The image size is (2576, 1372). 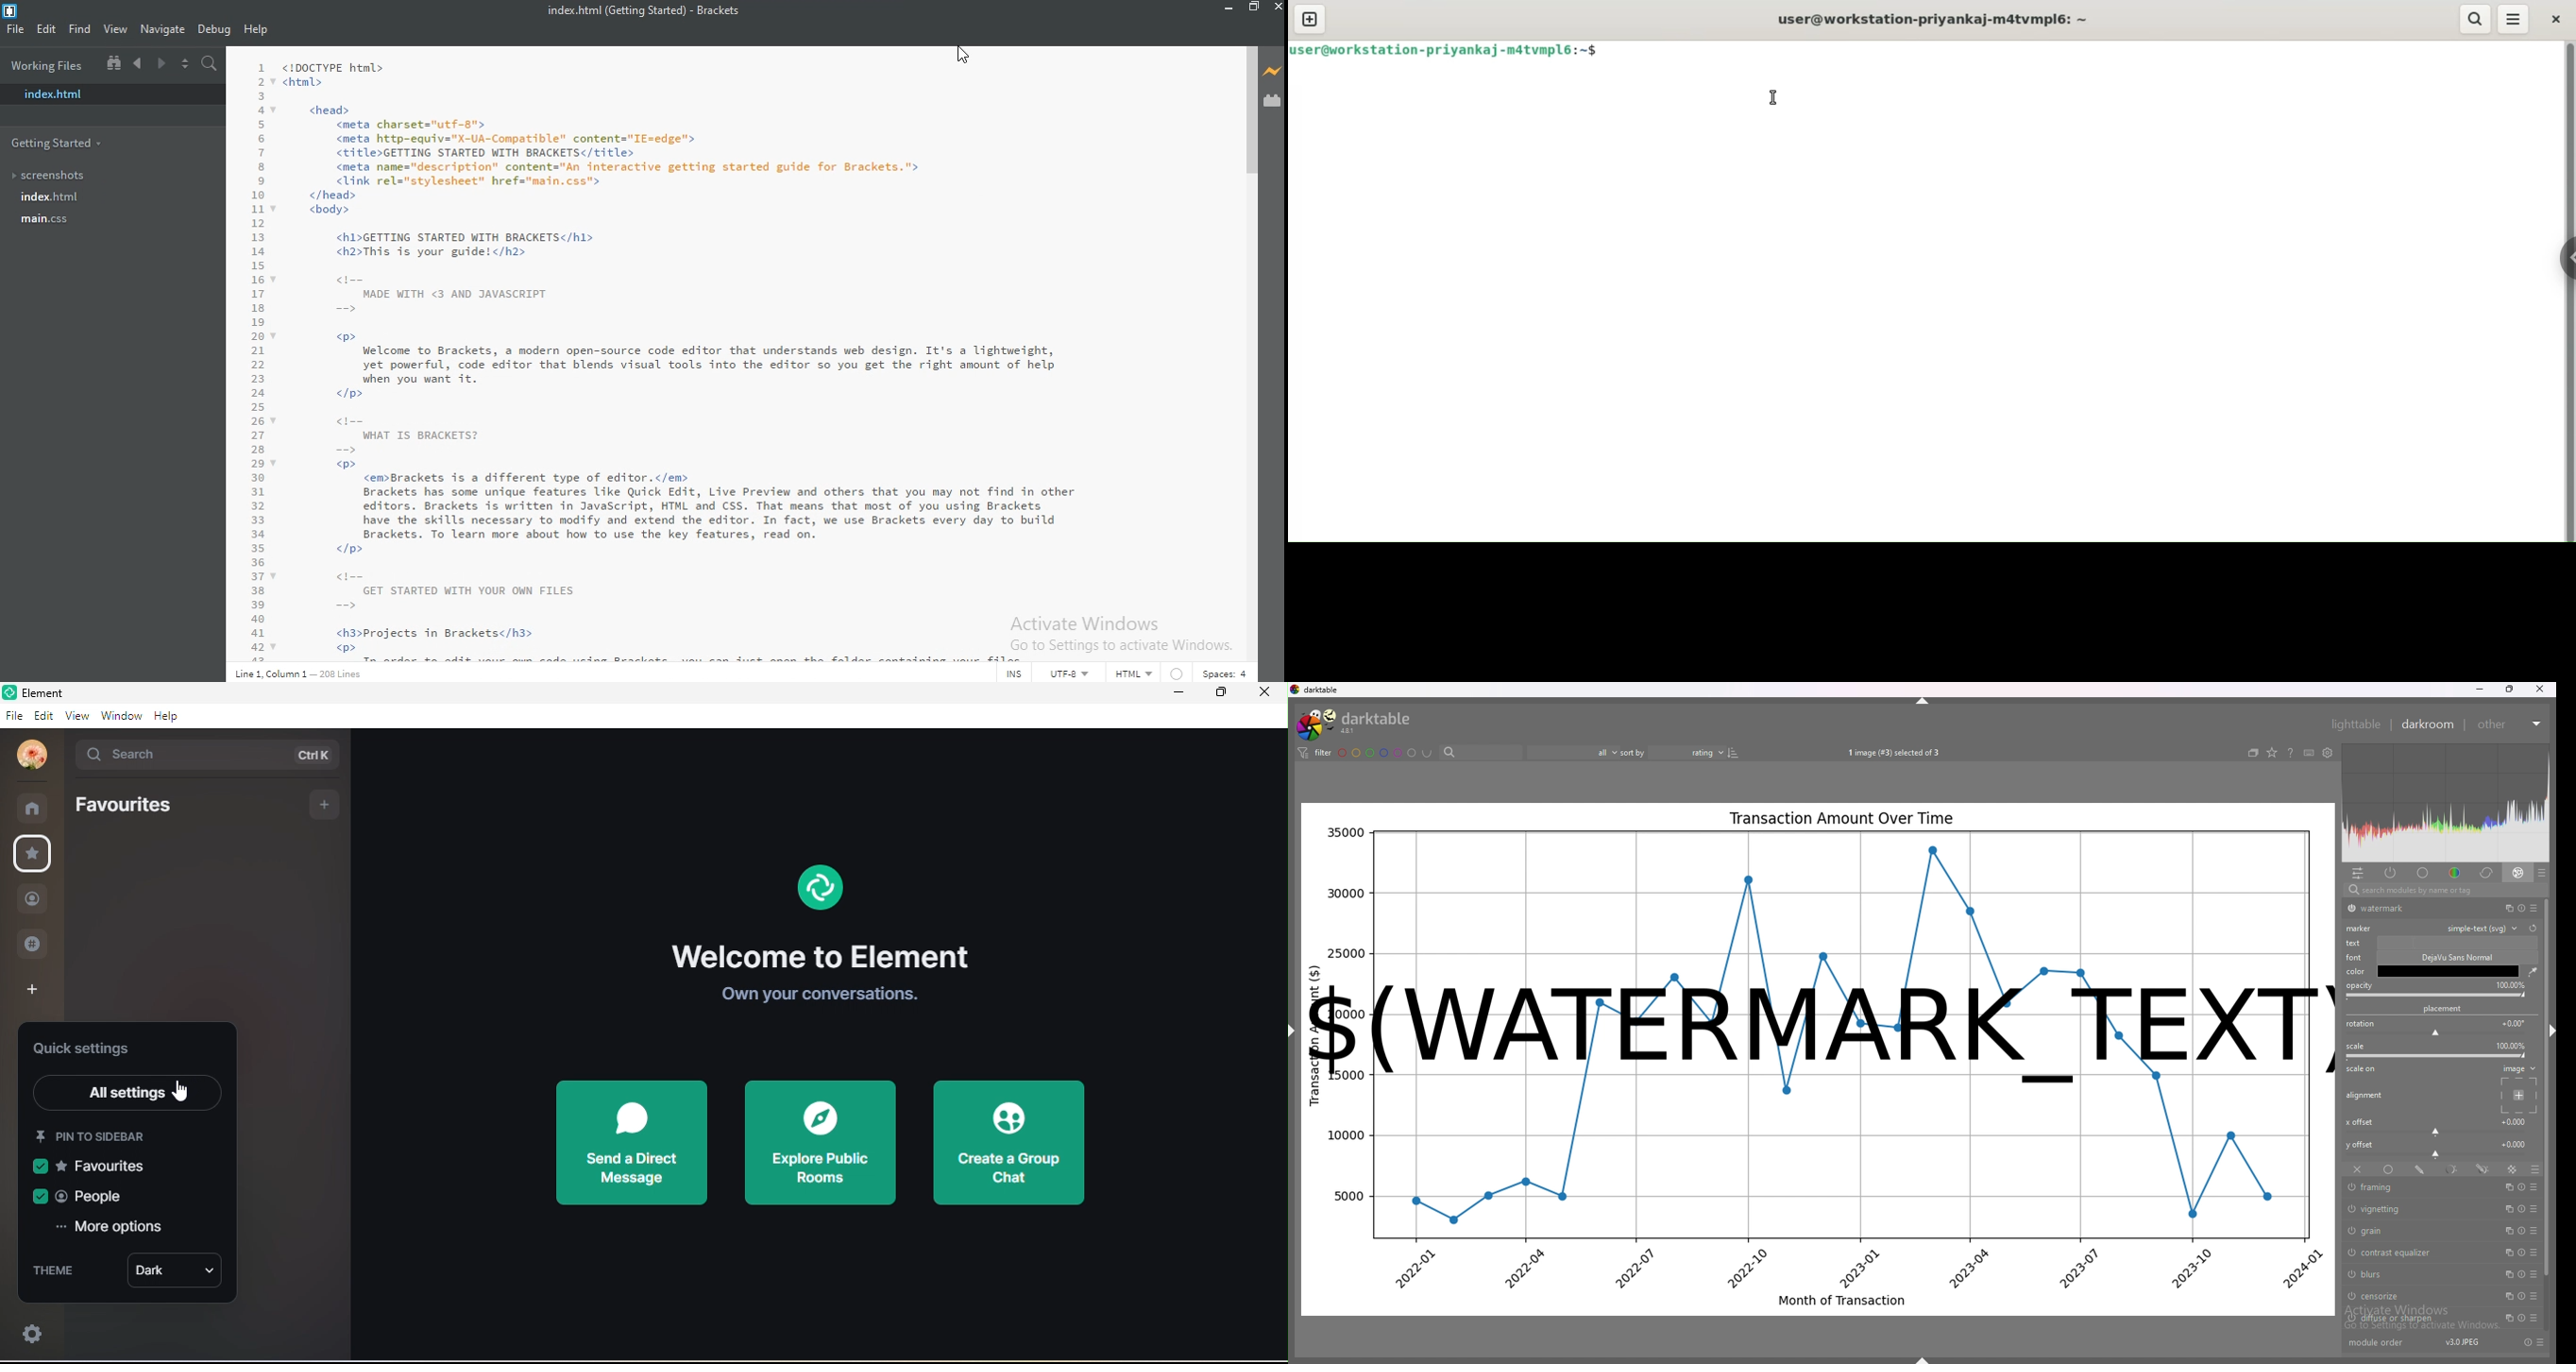 I want to click on color, so click(x=2356, y=971).